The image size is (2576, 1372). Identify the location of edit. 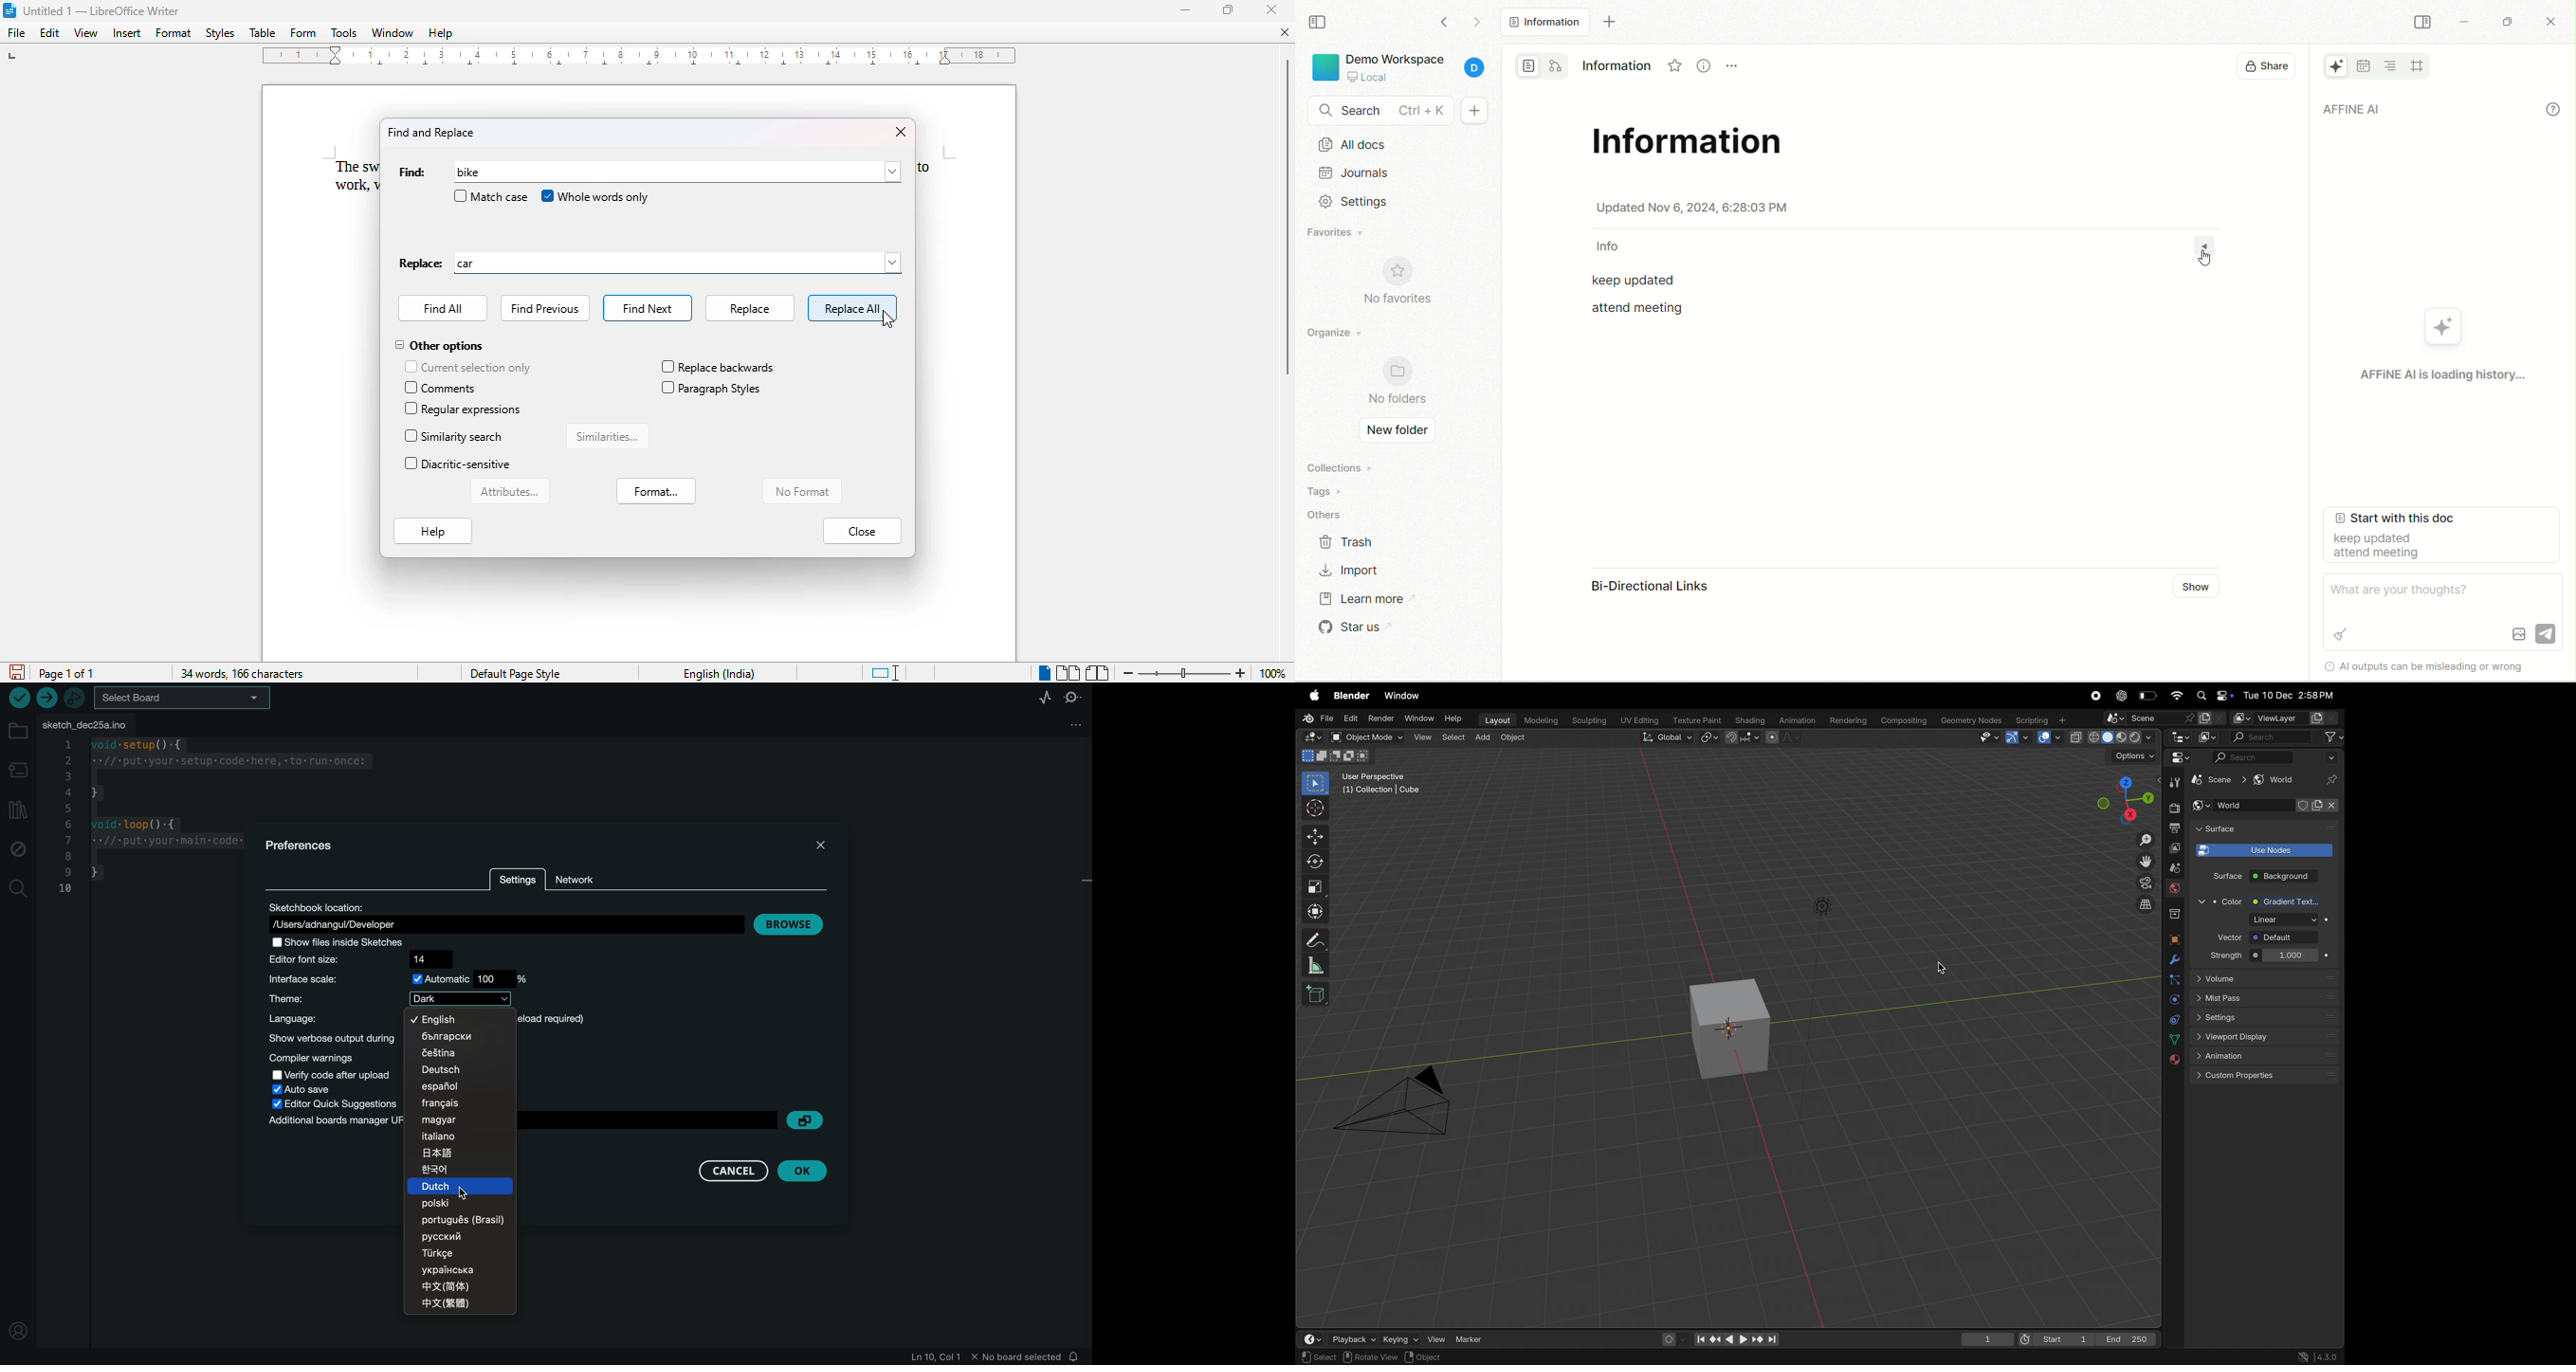
(50, 32).